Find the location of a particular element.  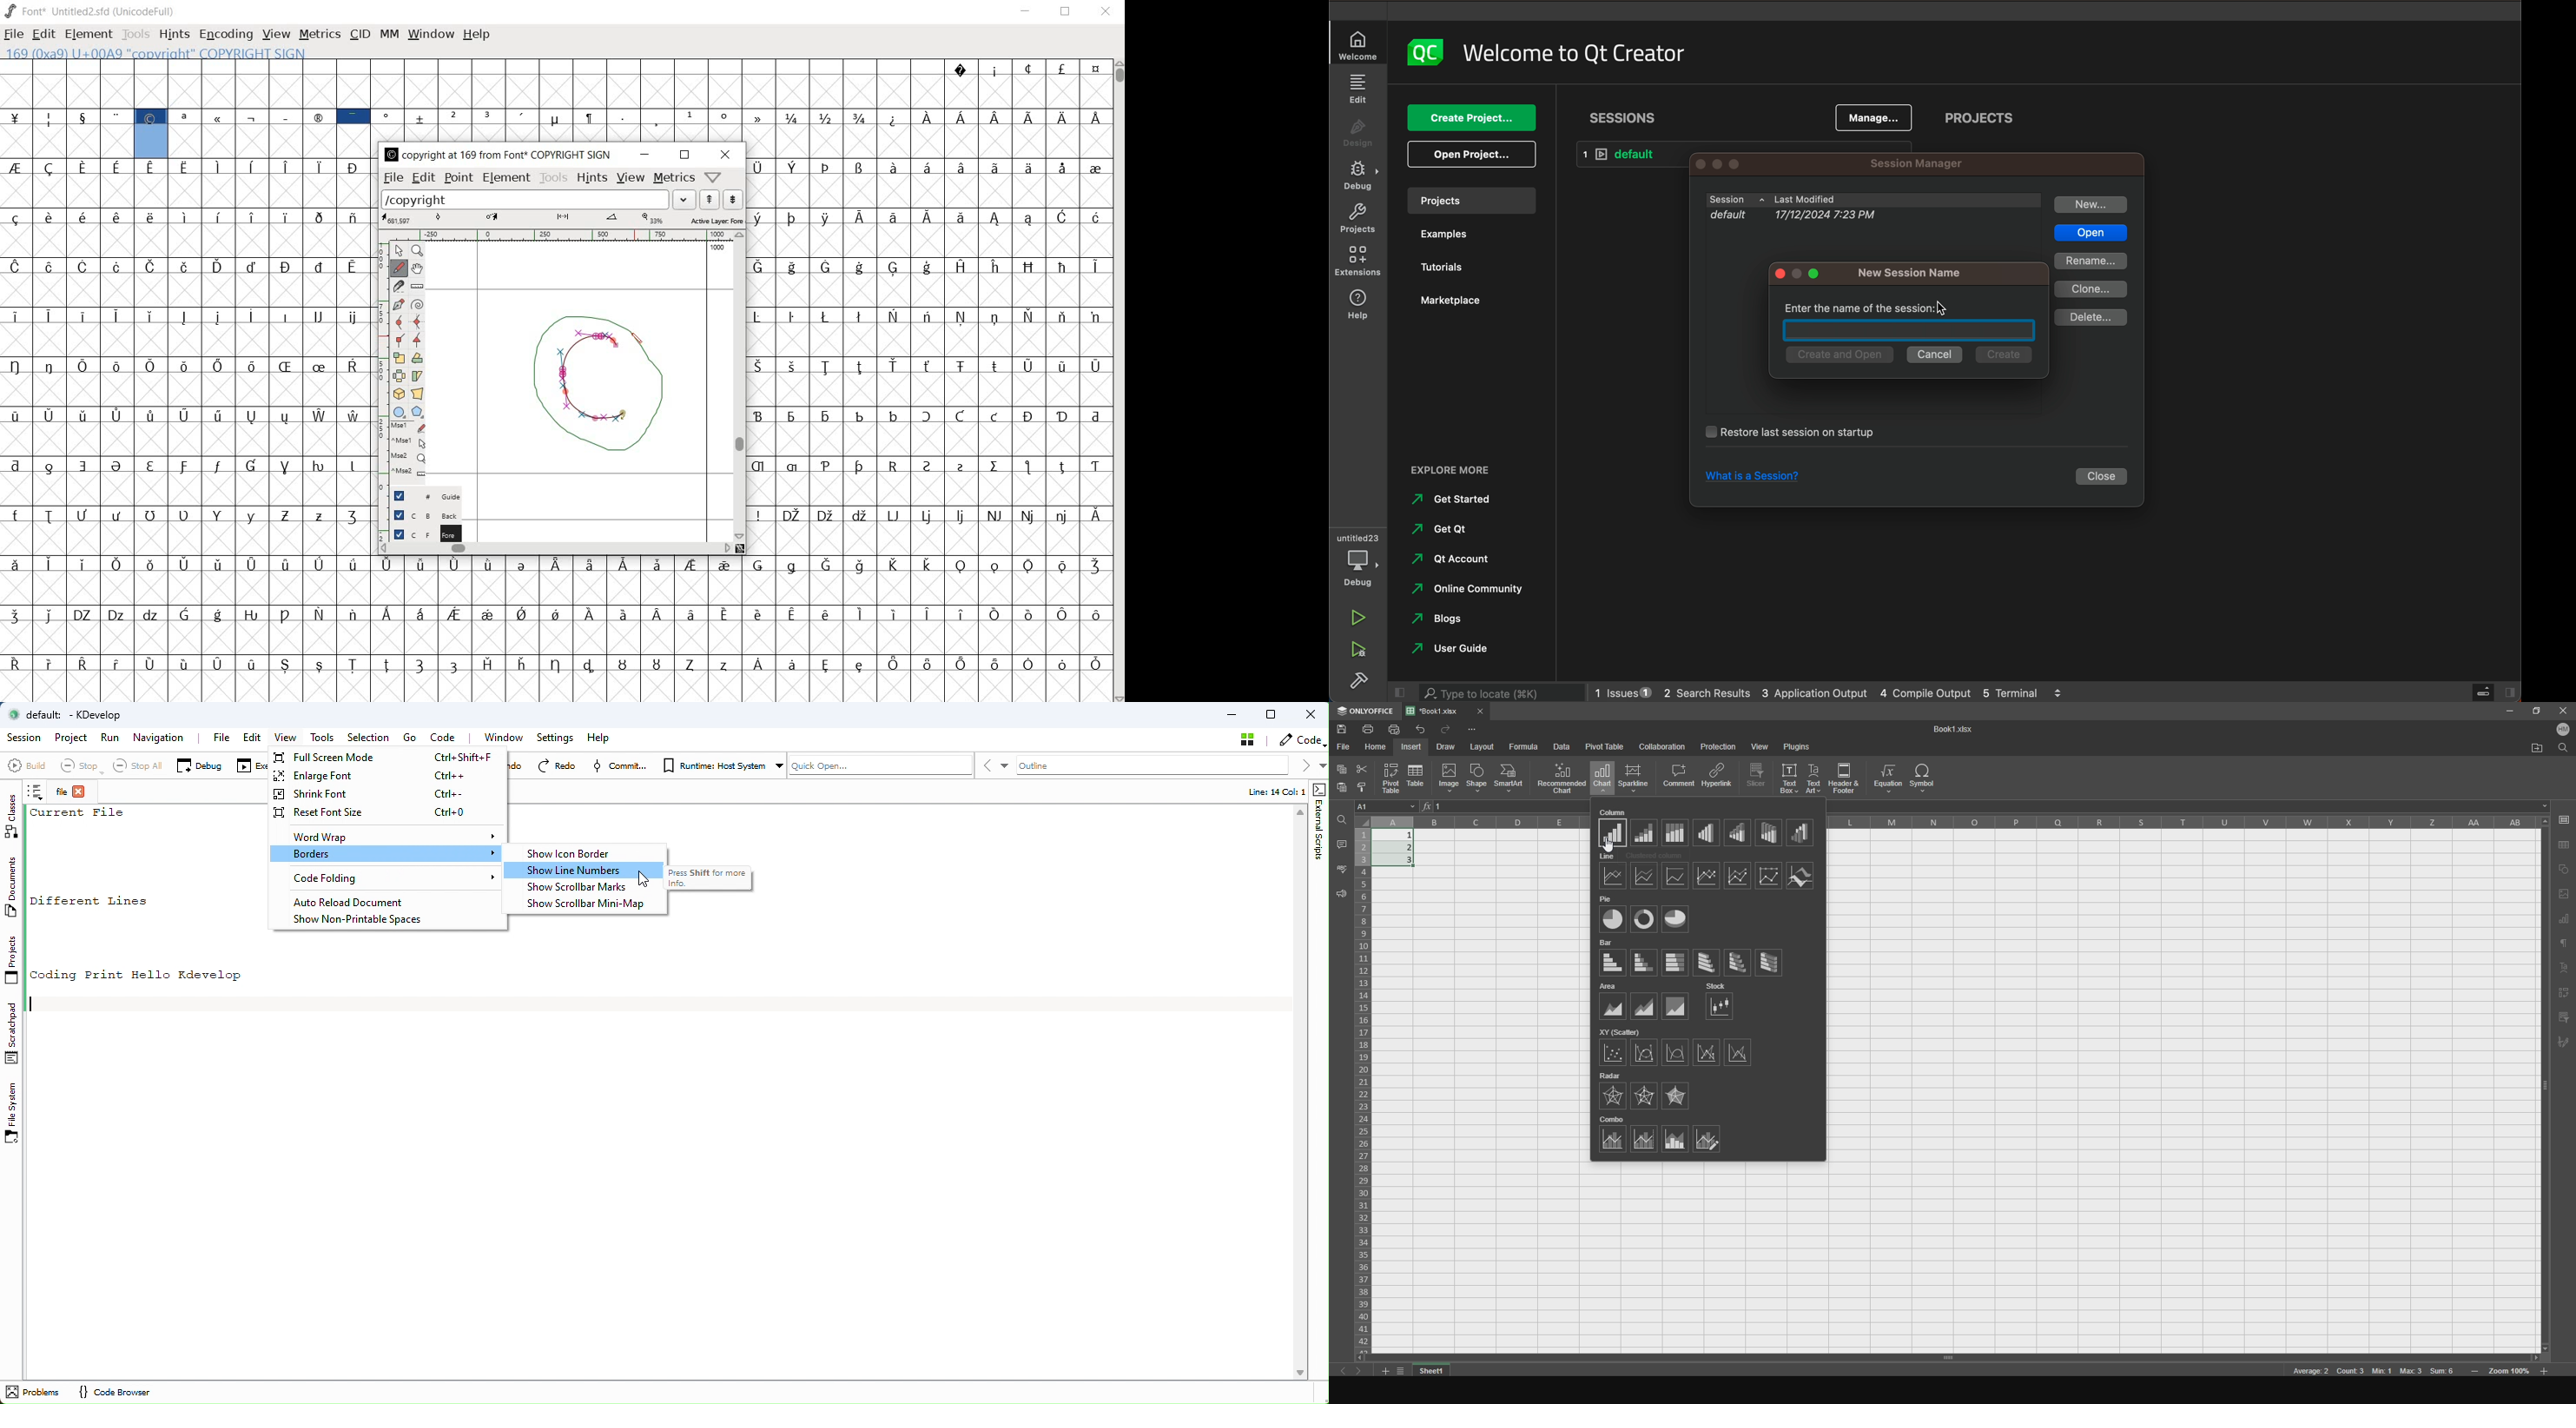

page is located at coordinates (2564, 894).